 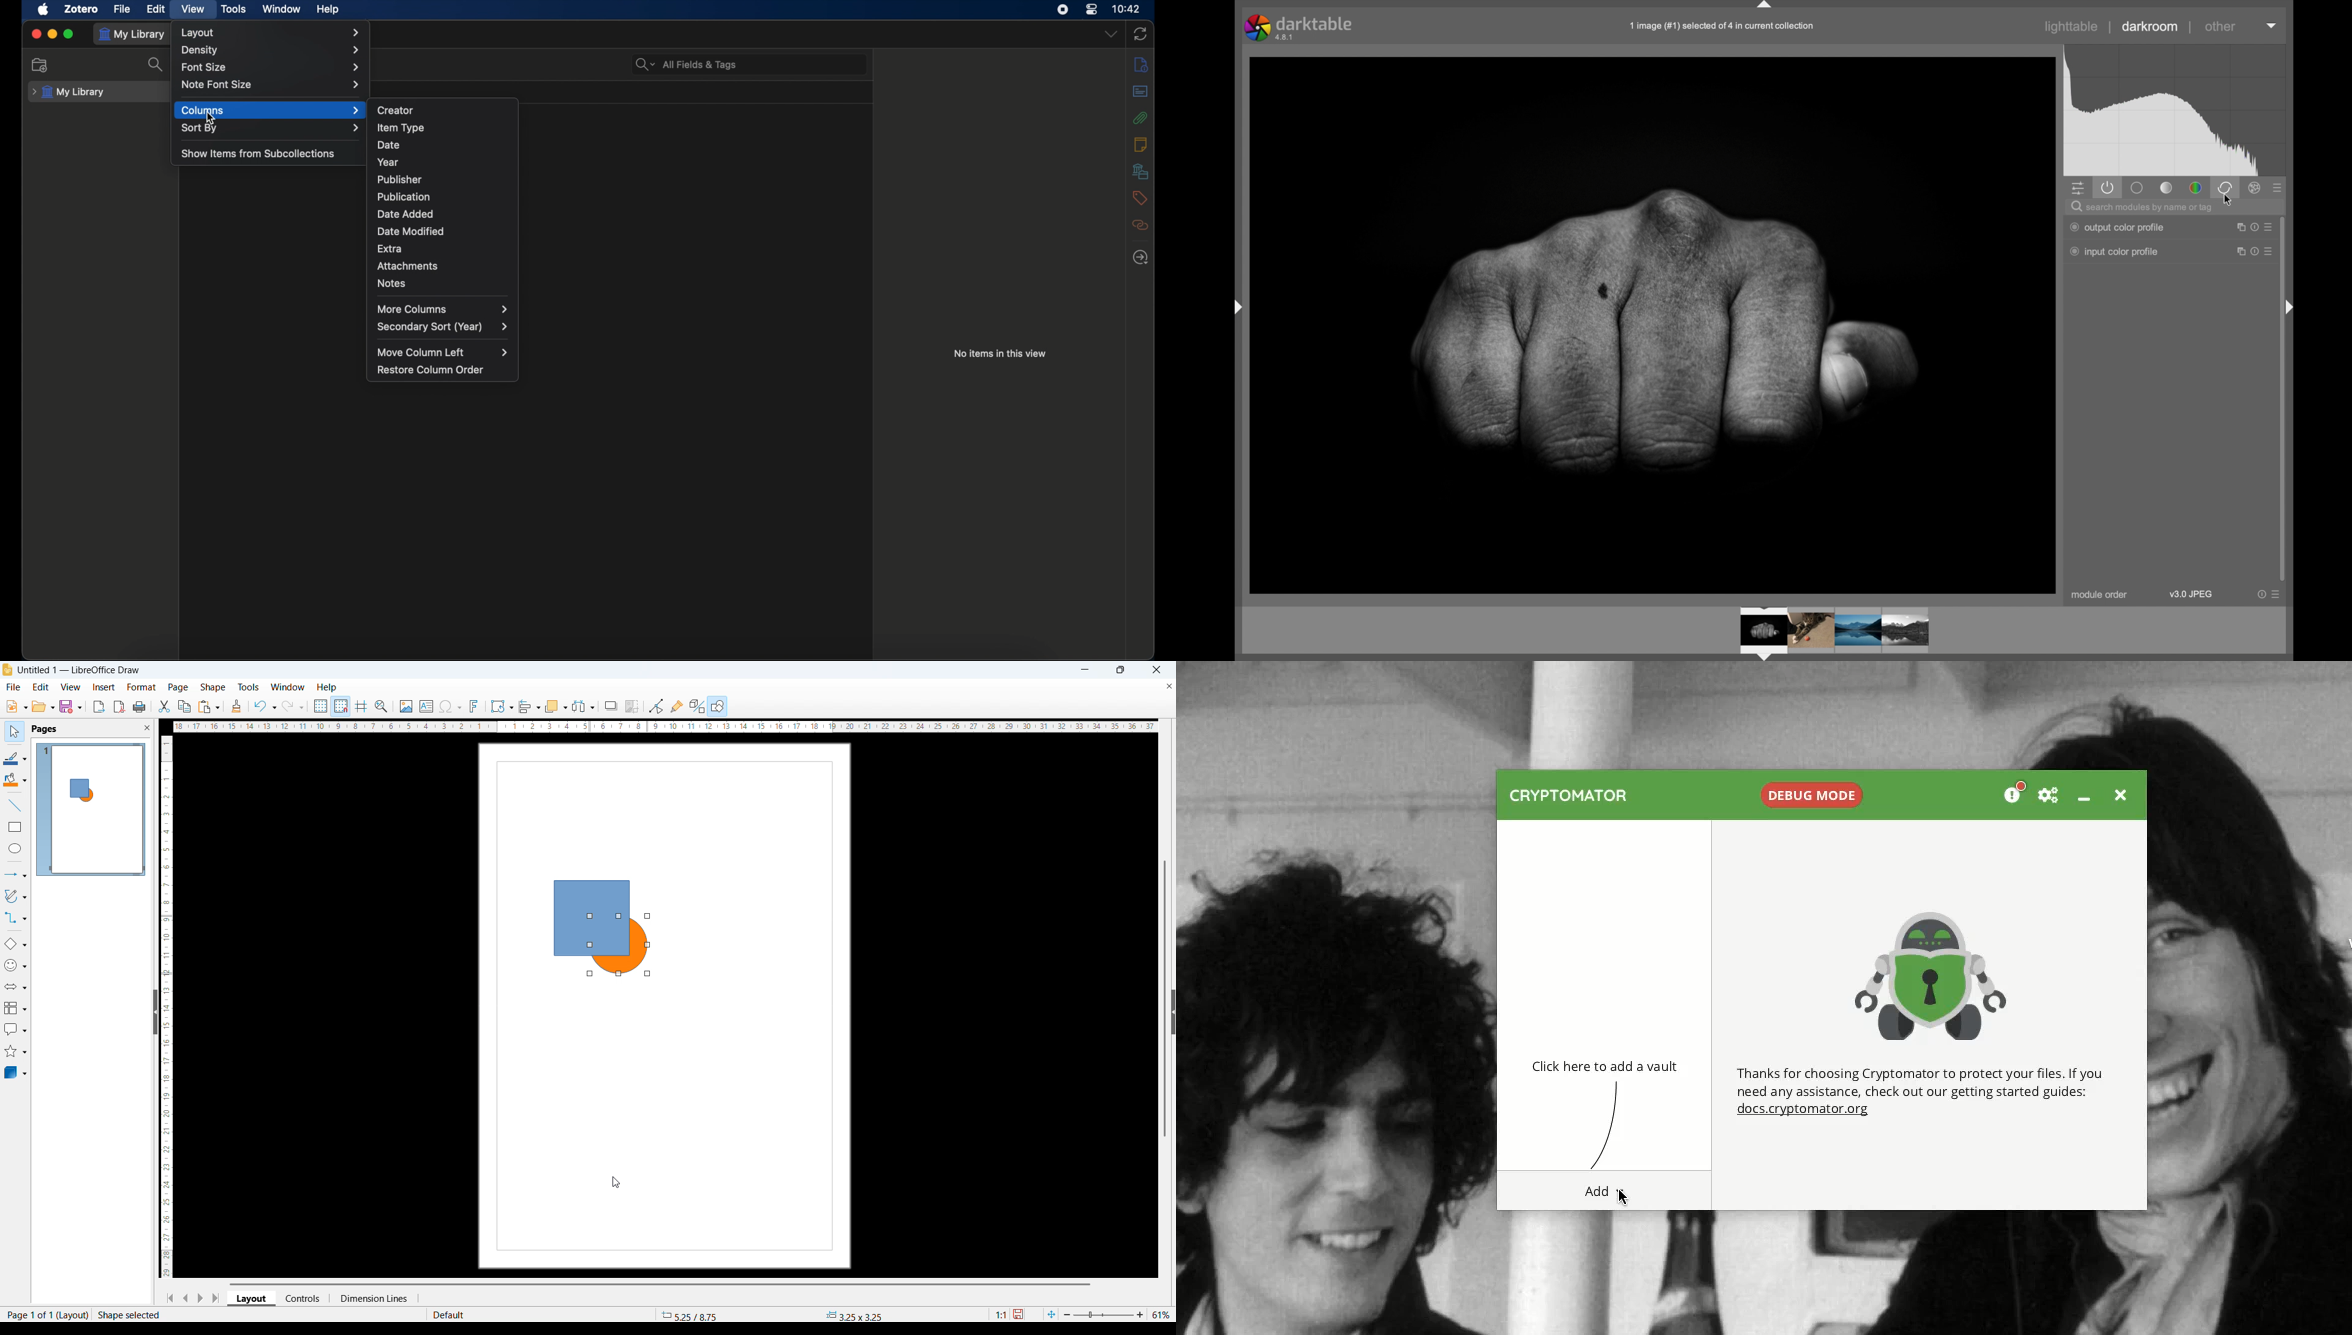 I want to click on redo, so click(x=294, y=706).